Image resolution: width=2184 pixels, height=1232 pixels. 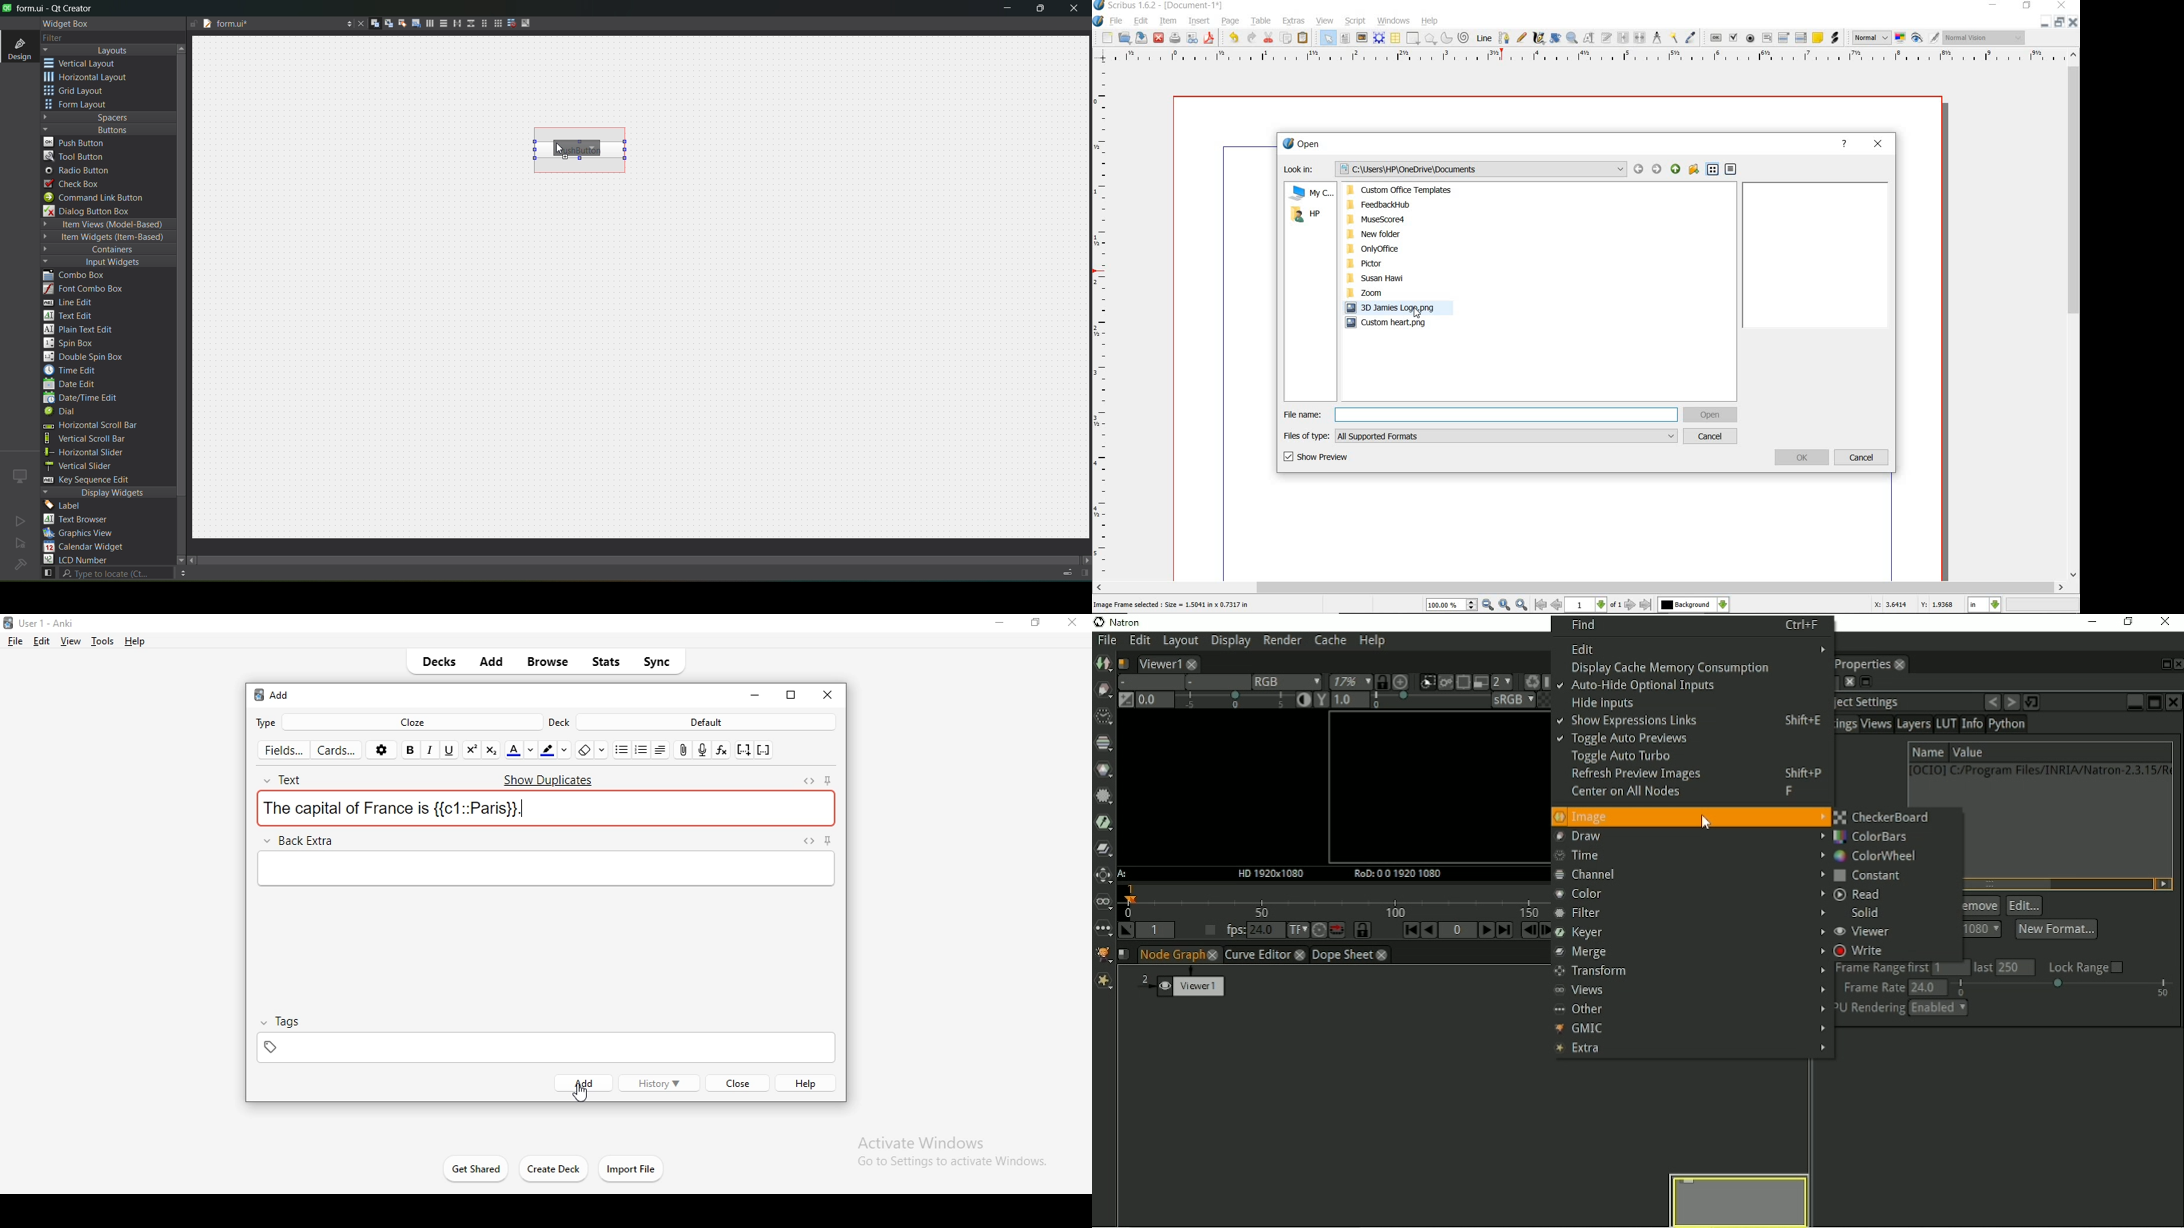 What do you see at coordinates (1480, 415) in the screenshot?
I see `File name` at bounding box center [1480, 415].